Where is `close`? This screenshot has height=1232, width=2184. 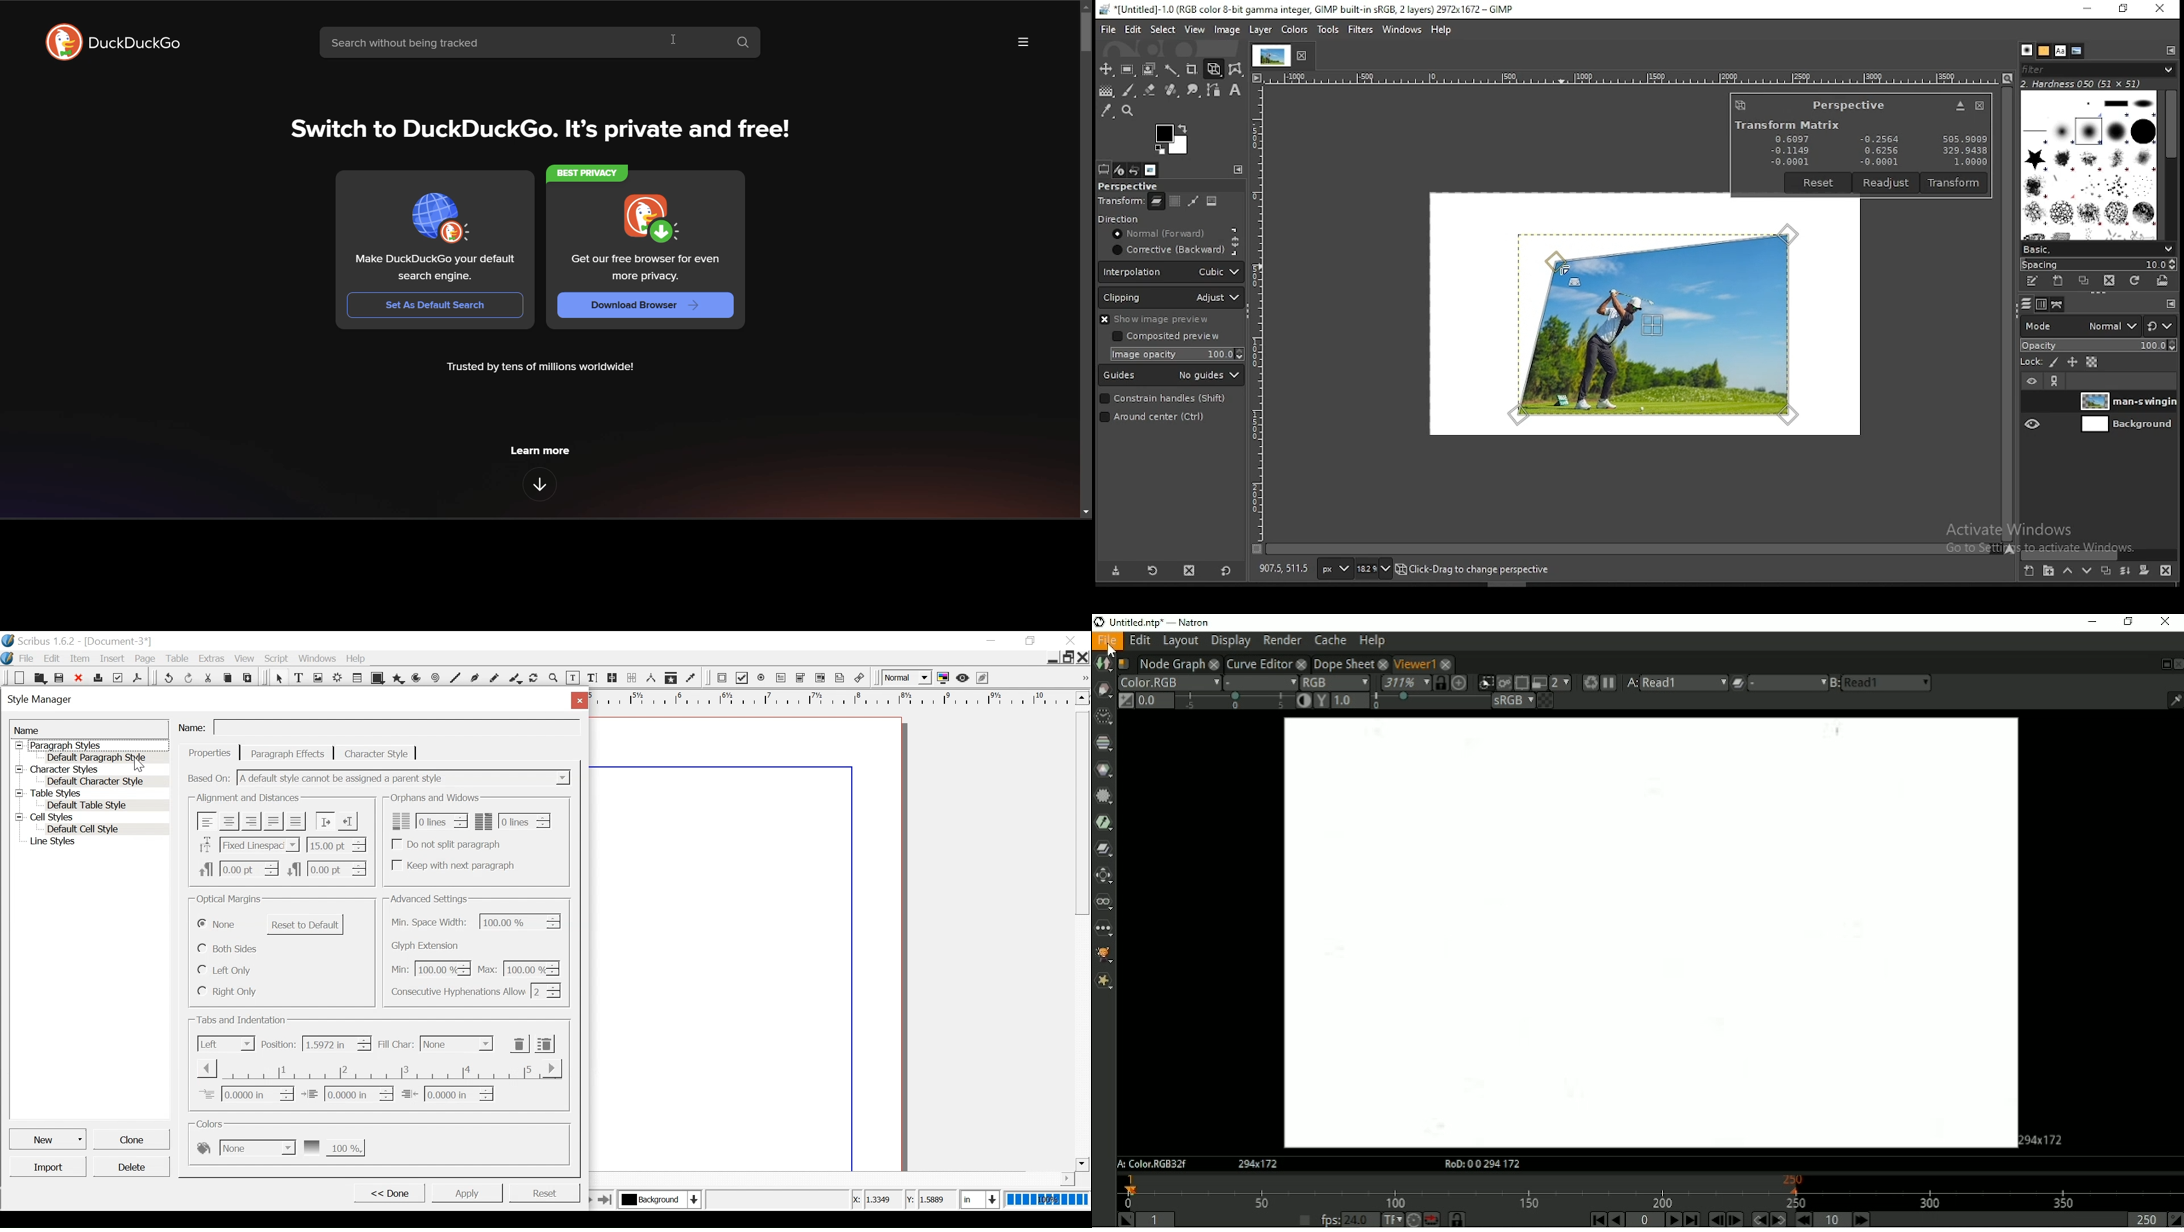
close is located at coordinates (1305, 56).